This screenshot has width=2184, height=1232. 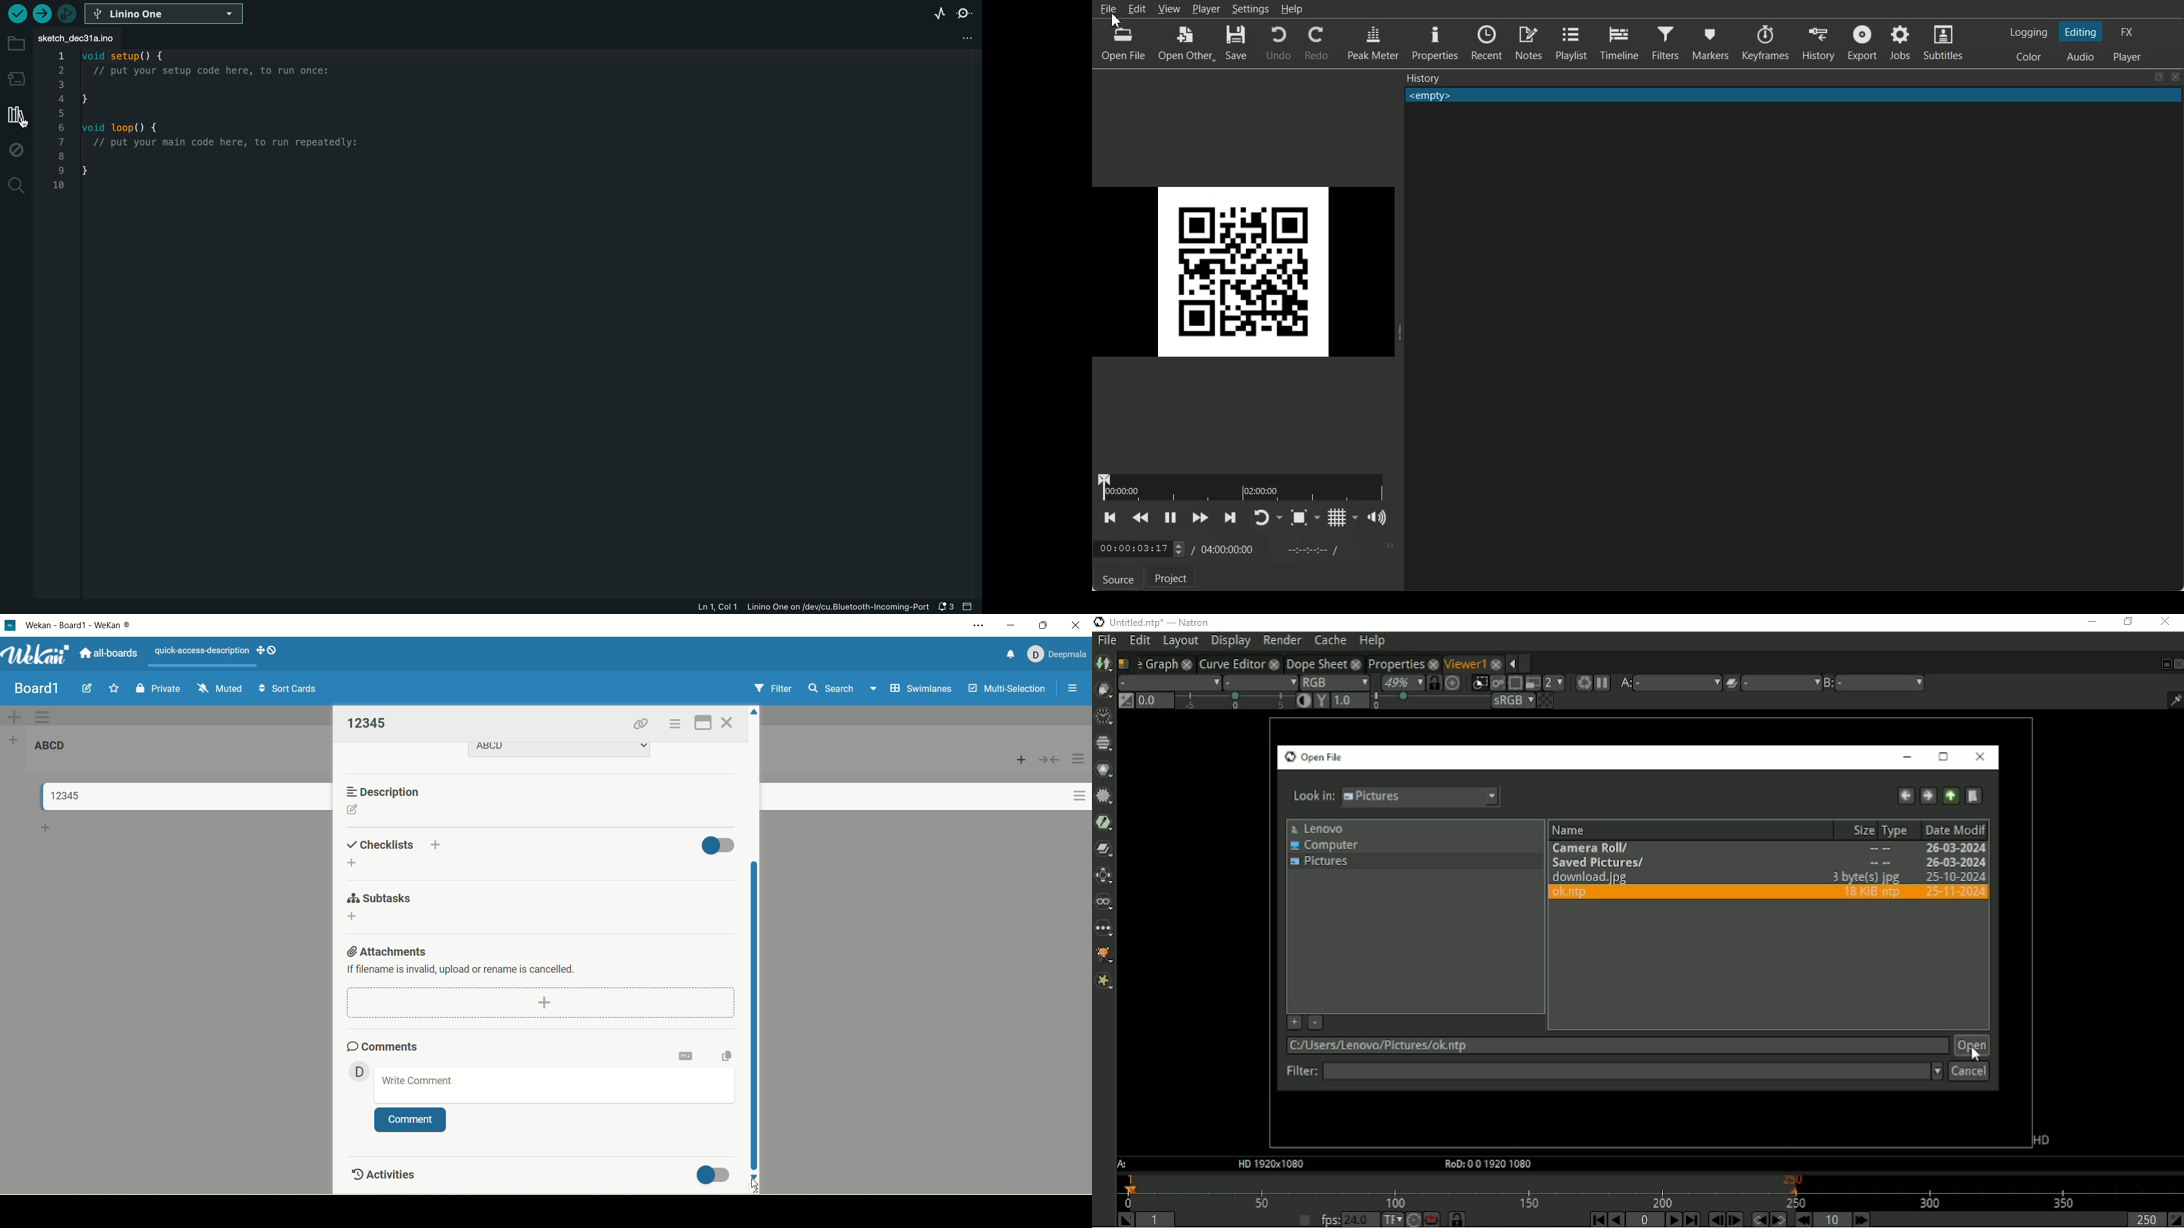 I want to click on minimize, so click(x=1010, y=625).